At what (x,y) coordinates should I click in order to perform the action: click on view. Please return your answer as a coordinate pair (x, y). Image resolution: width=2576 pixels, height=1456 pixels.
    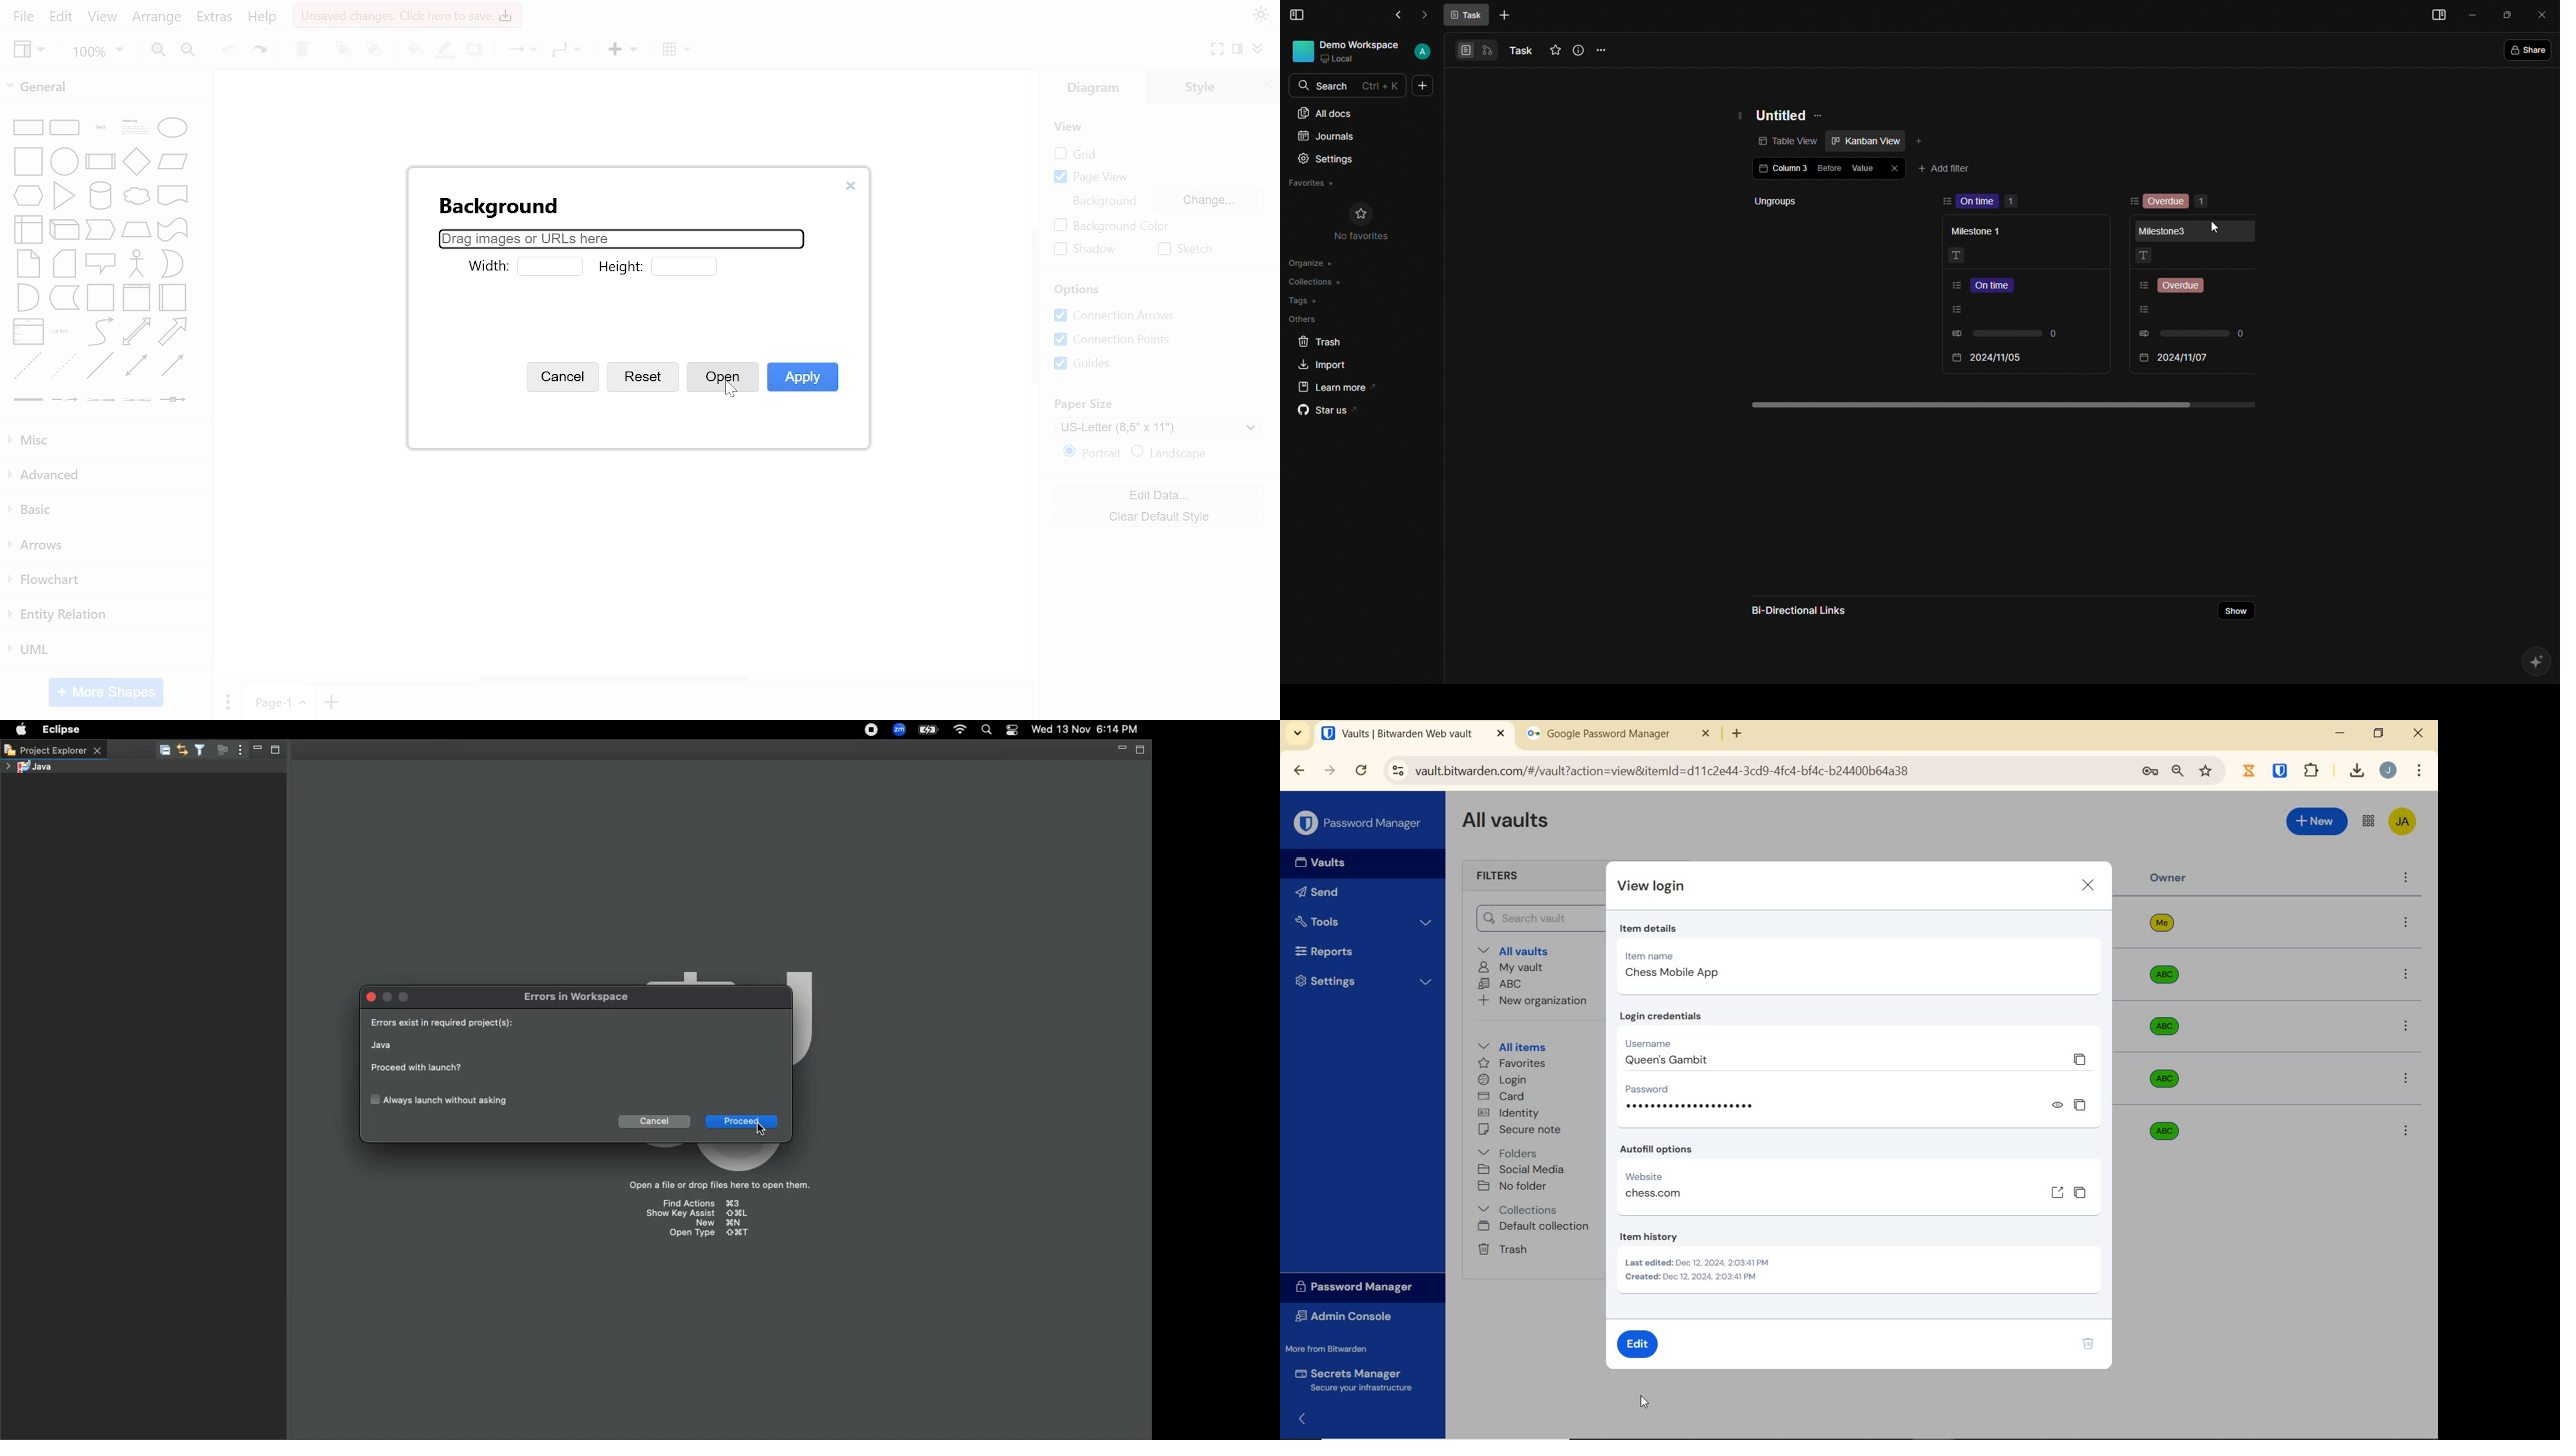
    Looking at the image, I should click on (28, 50).